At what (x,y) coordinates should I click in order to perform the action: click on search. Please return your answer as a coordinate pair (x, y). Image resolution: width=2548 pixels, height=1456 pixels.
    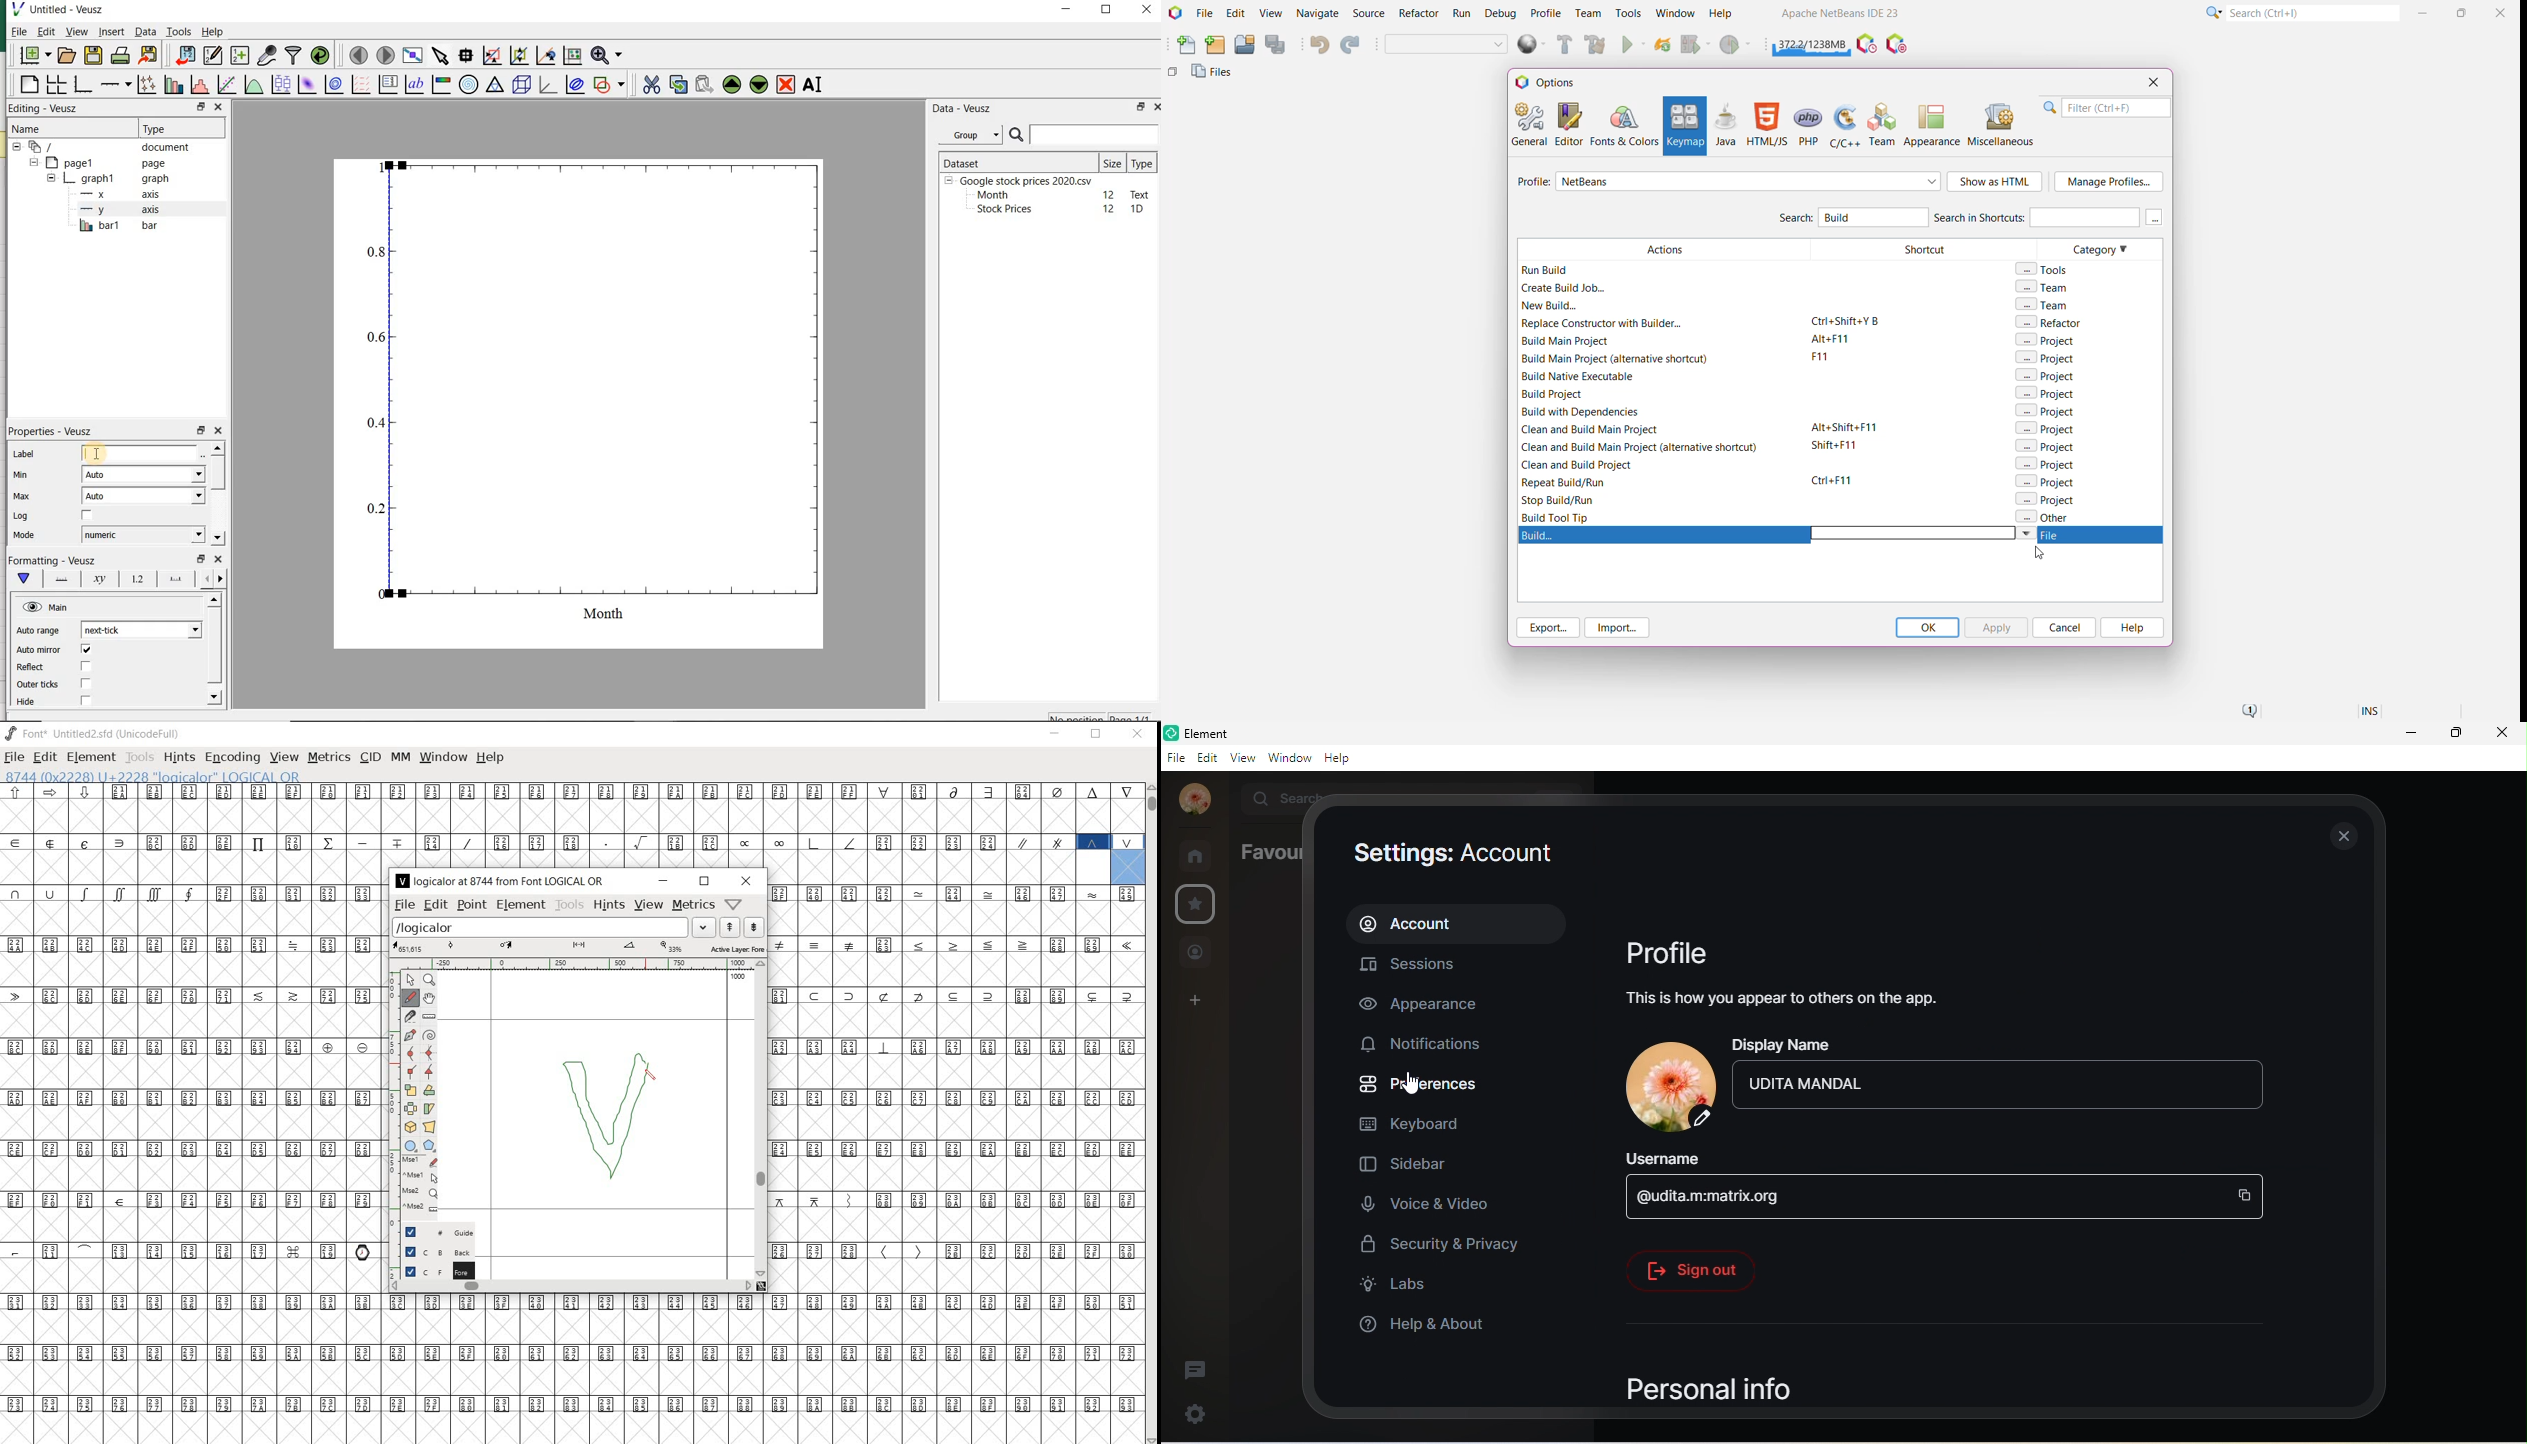
    Looking at the image, I should click on (1275, 797).